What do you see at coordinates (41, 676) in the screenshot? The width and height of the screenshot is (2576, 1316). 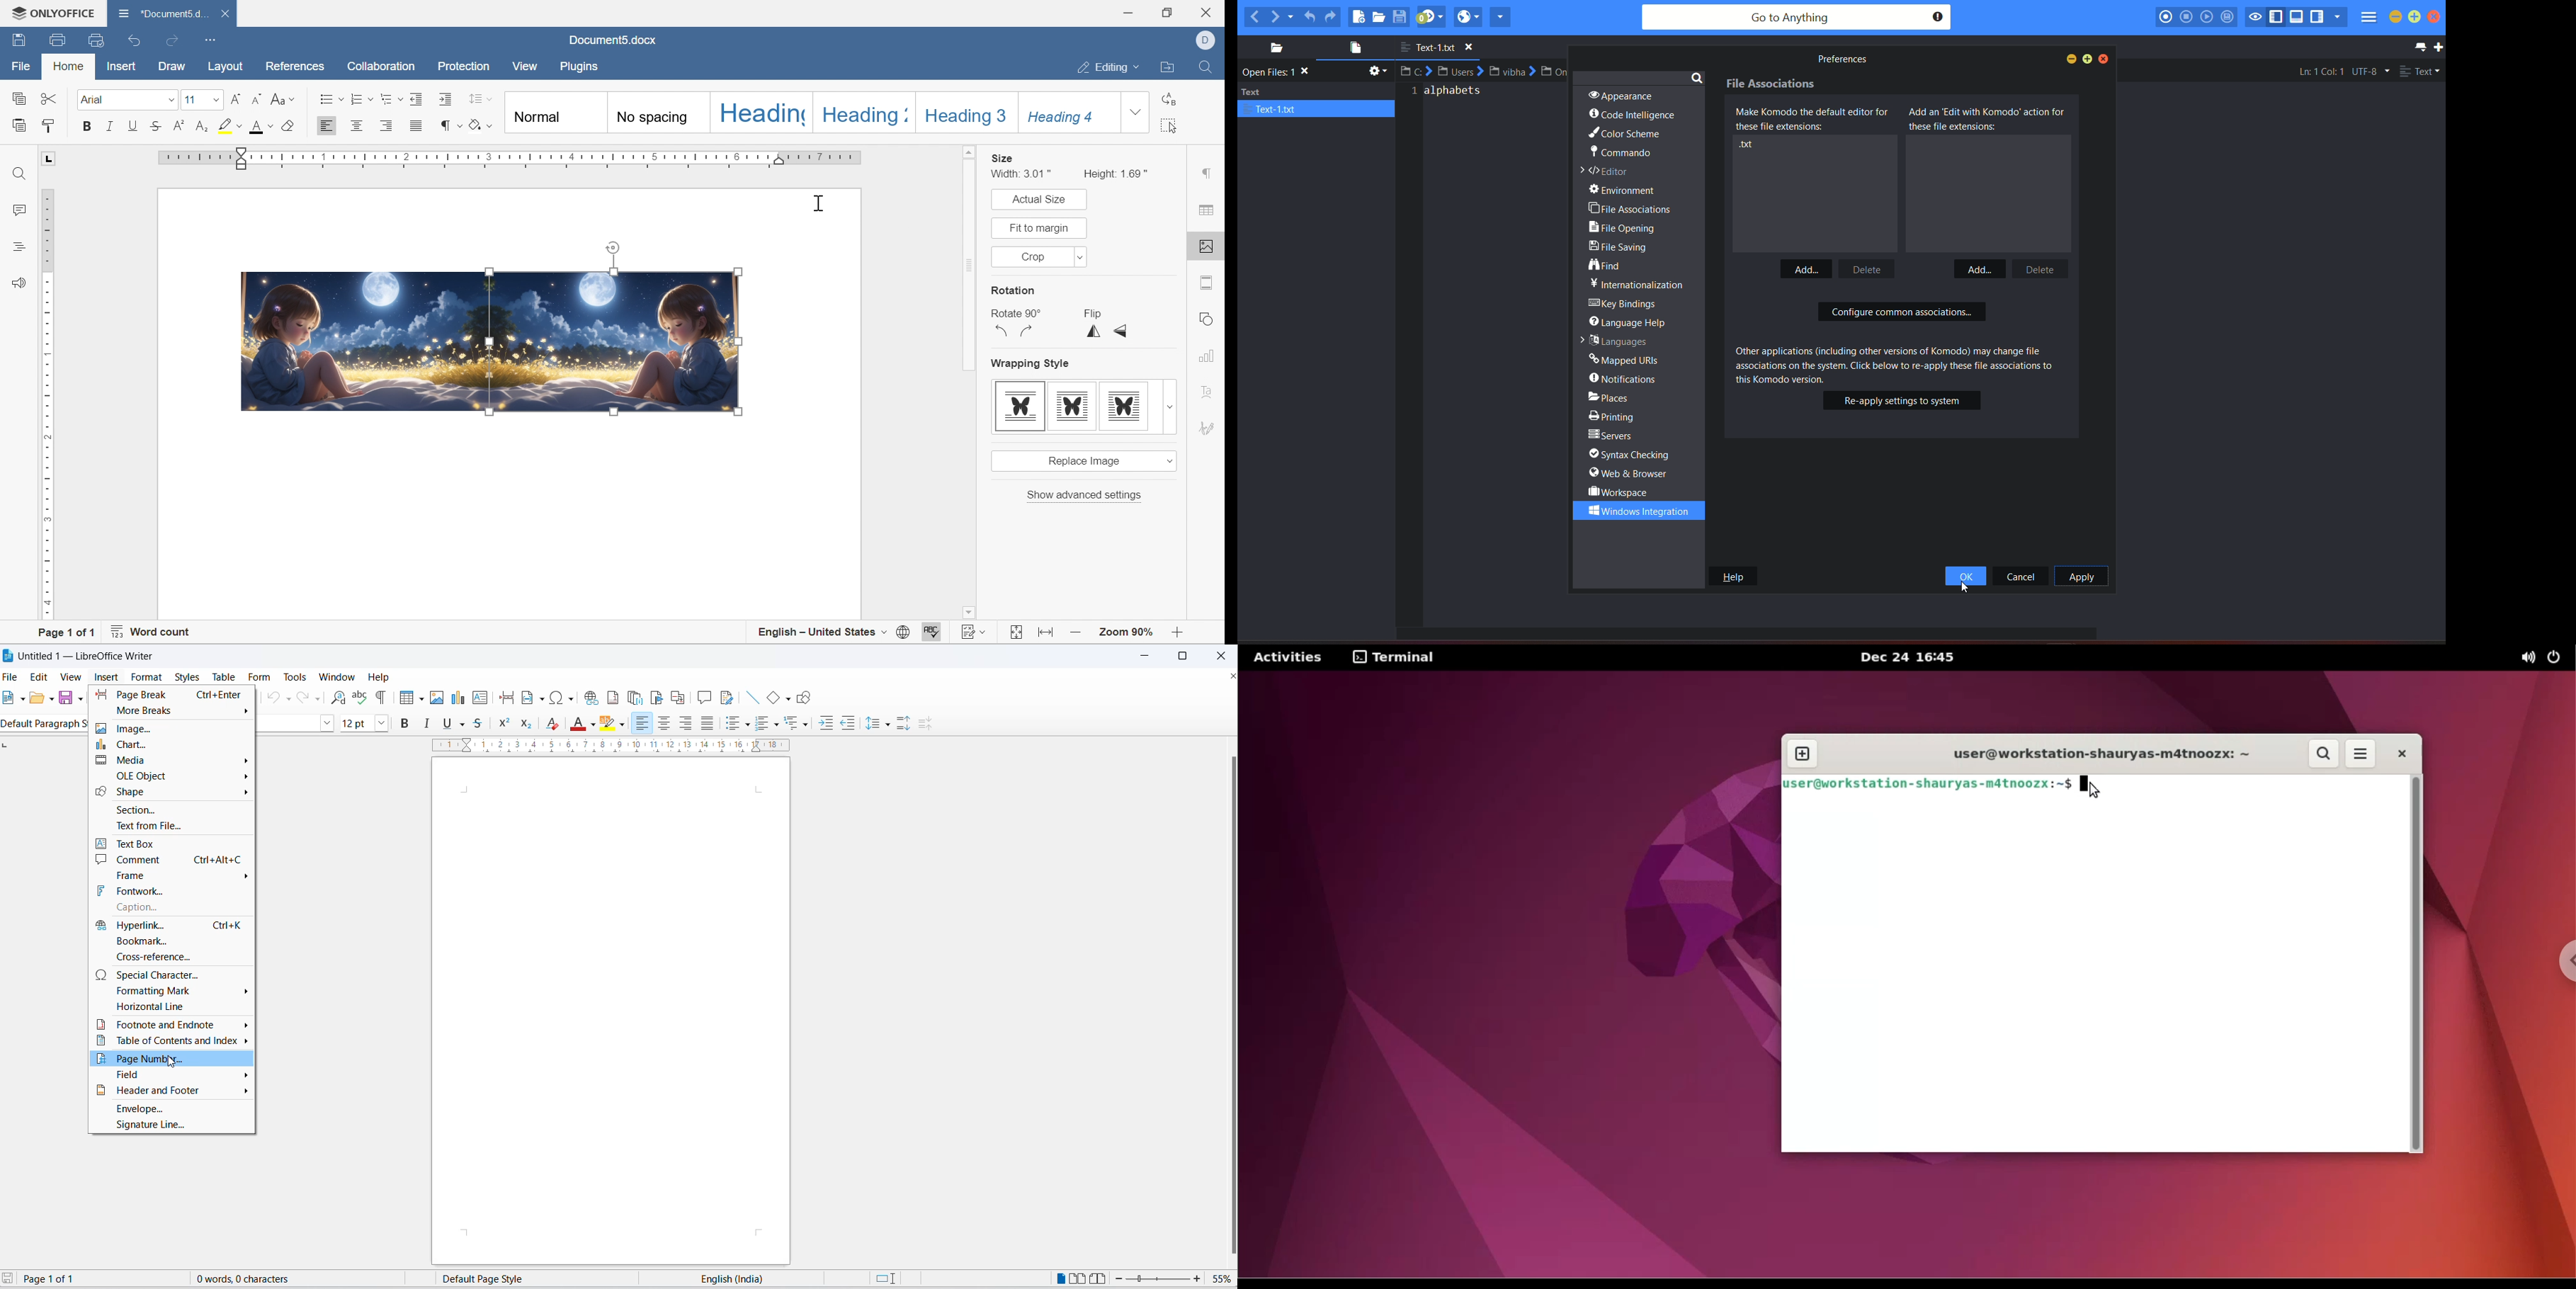 I see `edit` at bounding box center [41, 676].